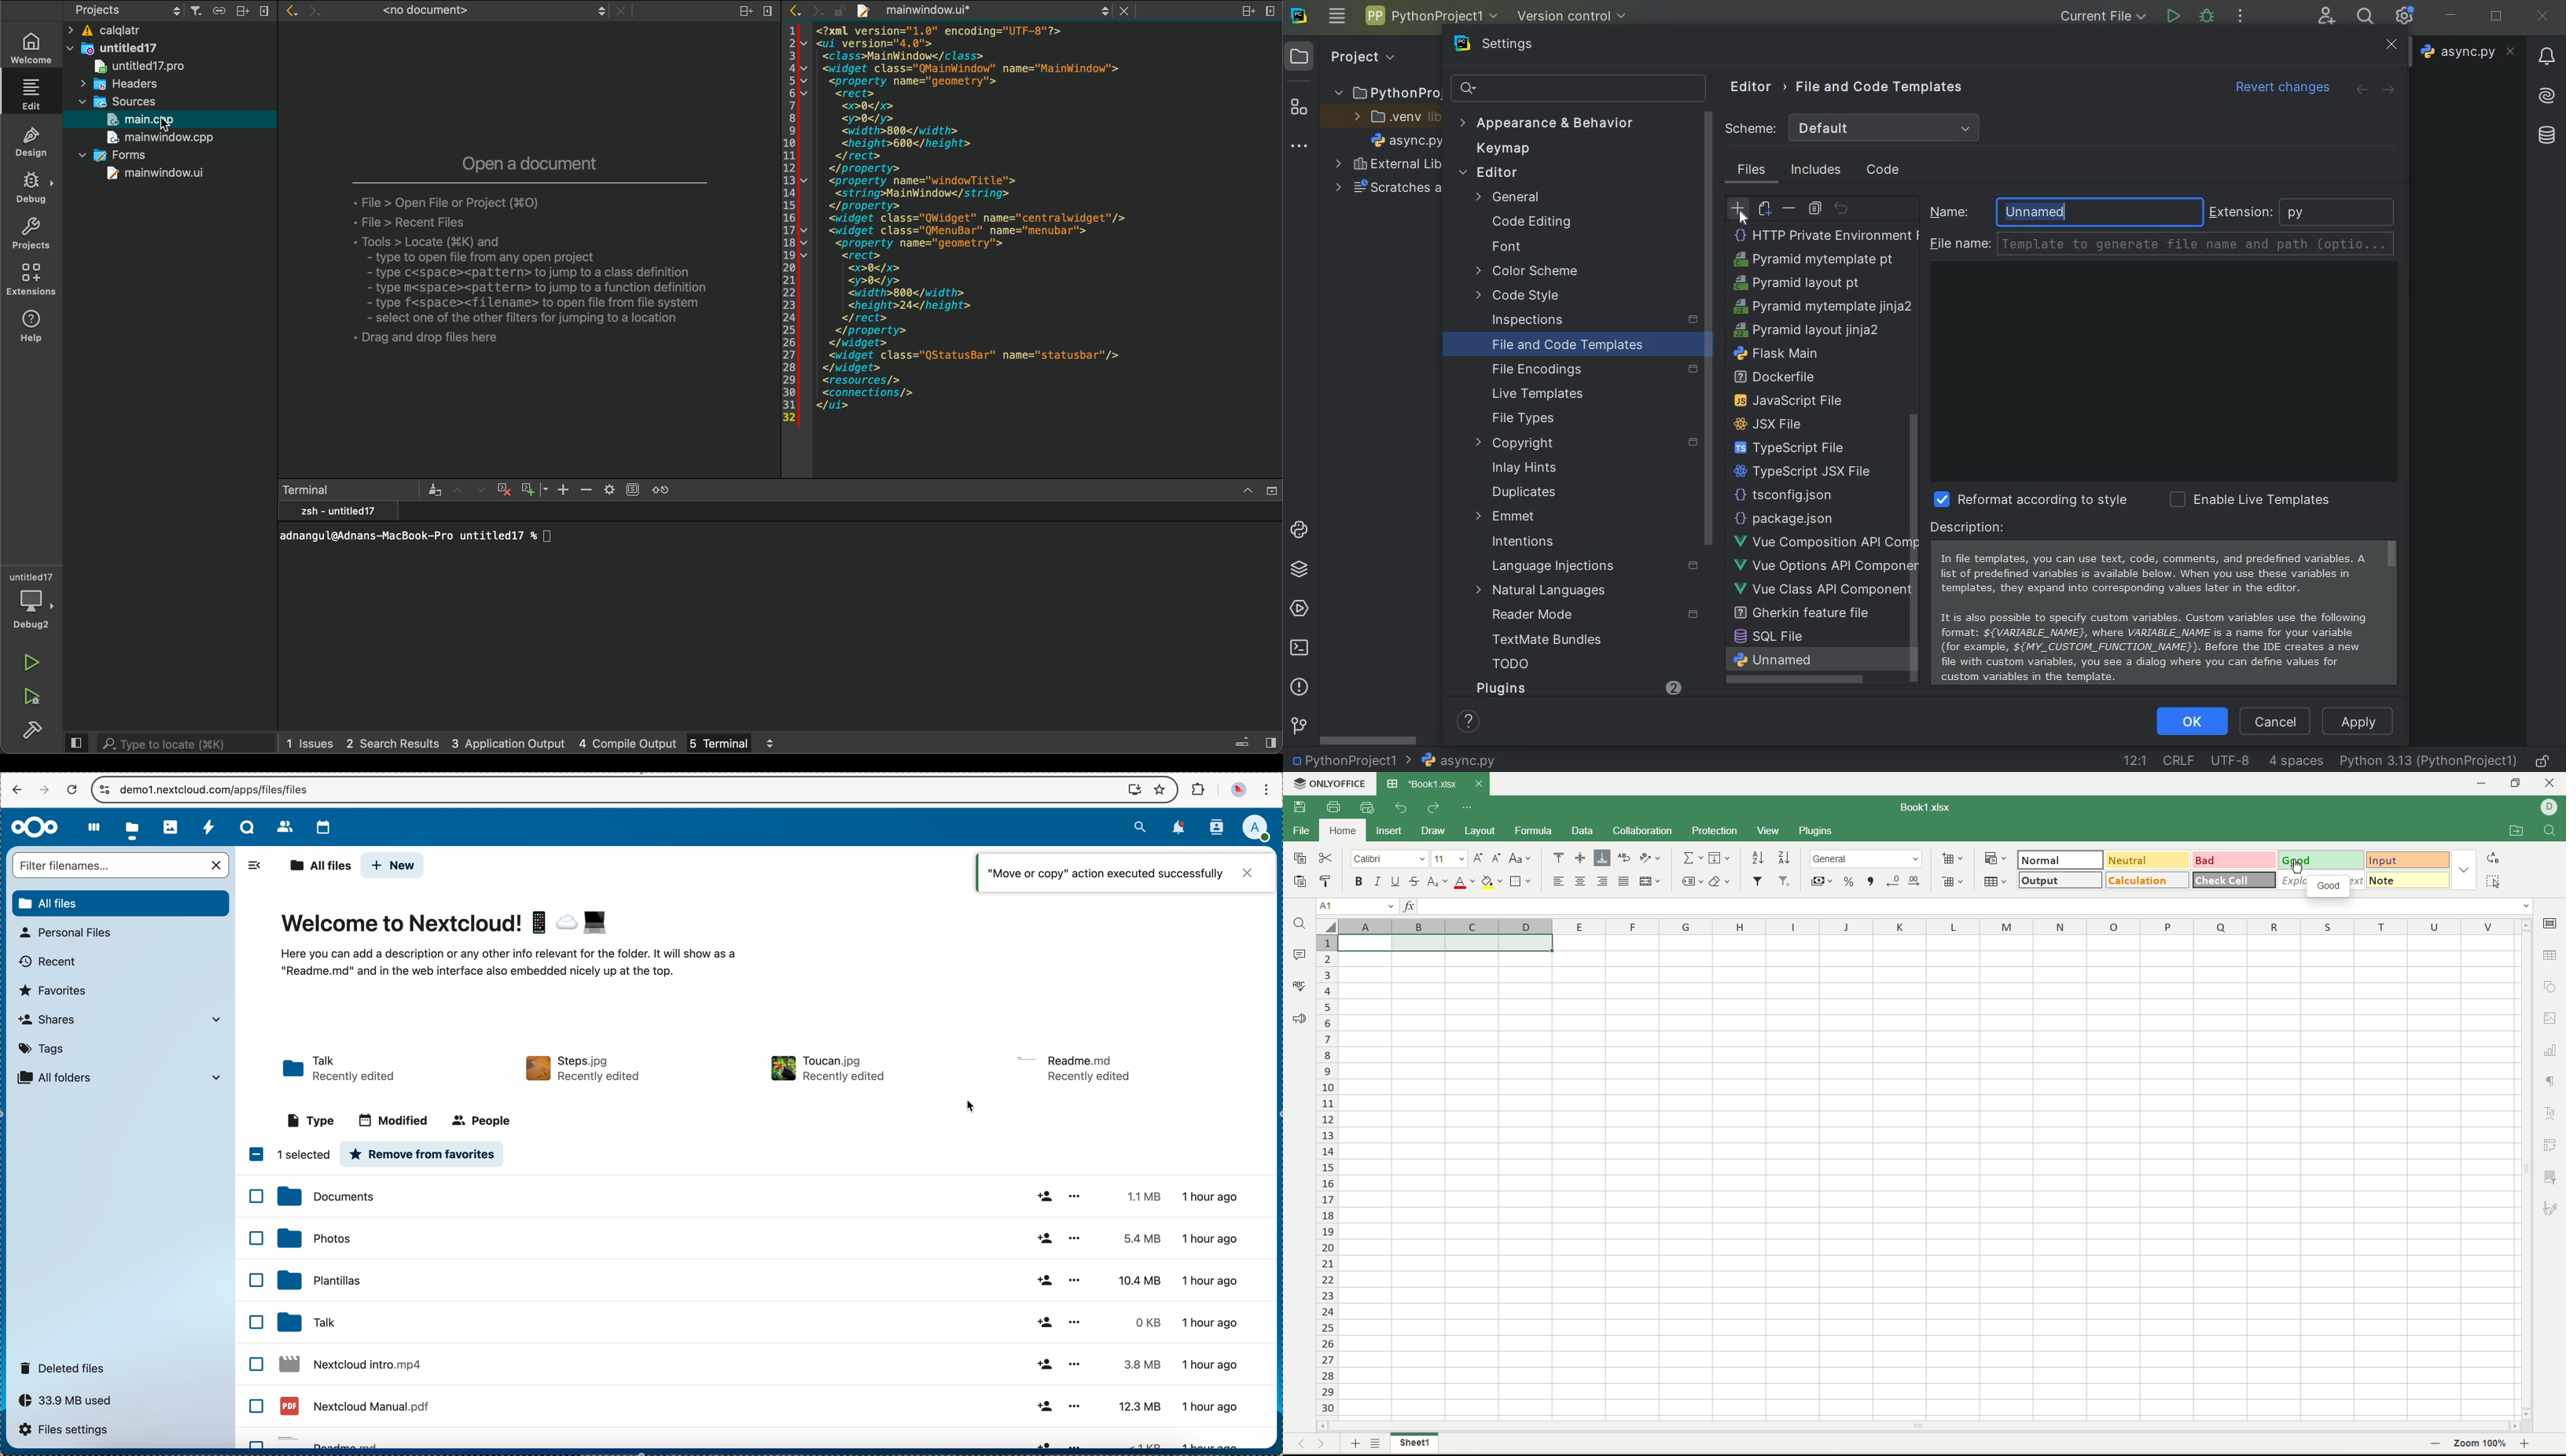  Describe the element at coordinates (1650, 882) in the screenshot. I see `merge and center` at that location.